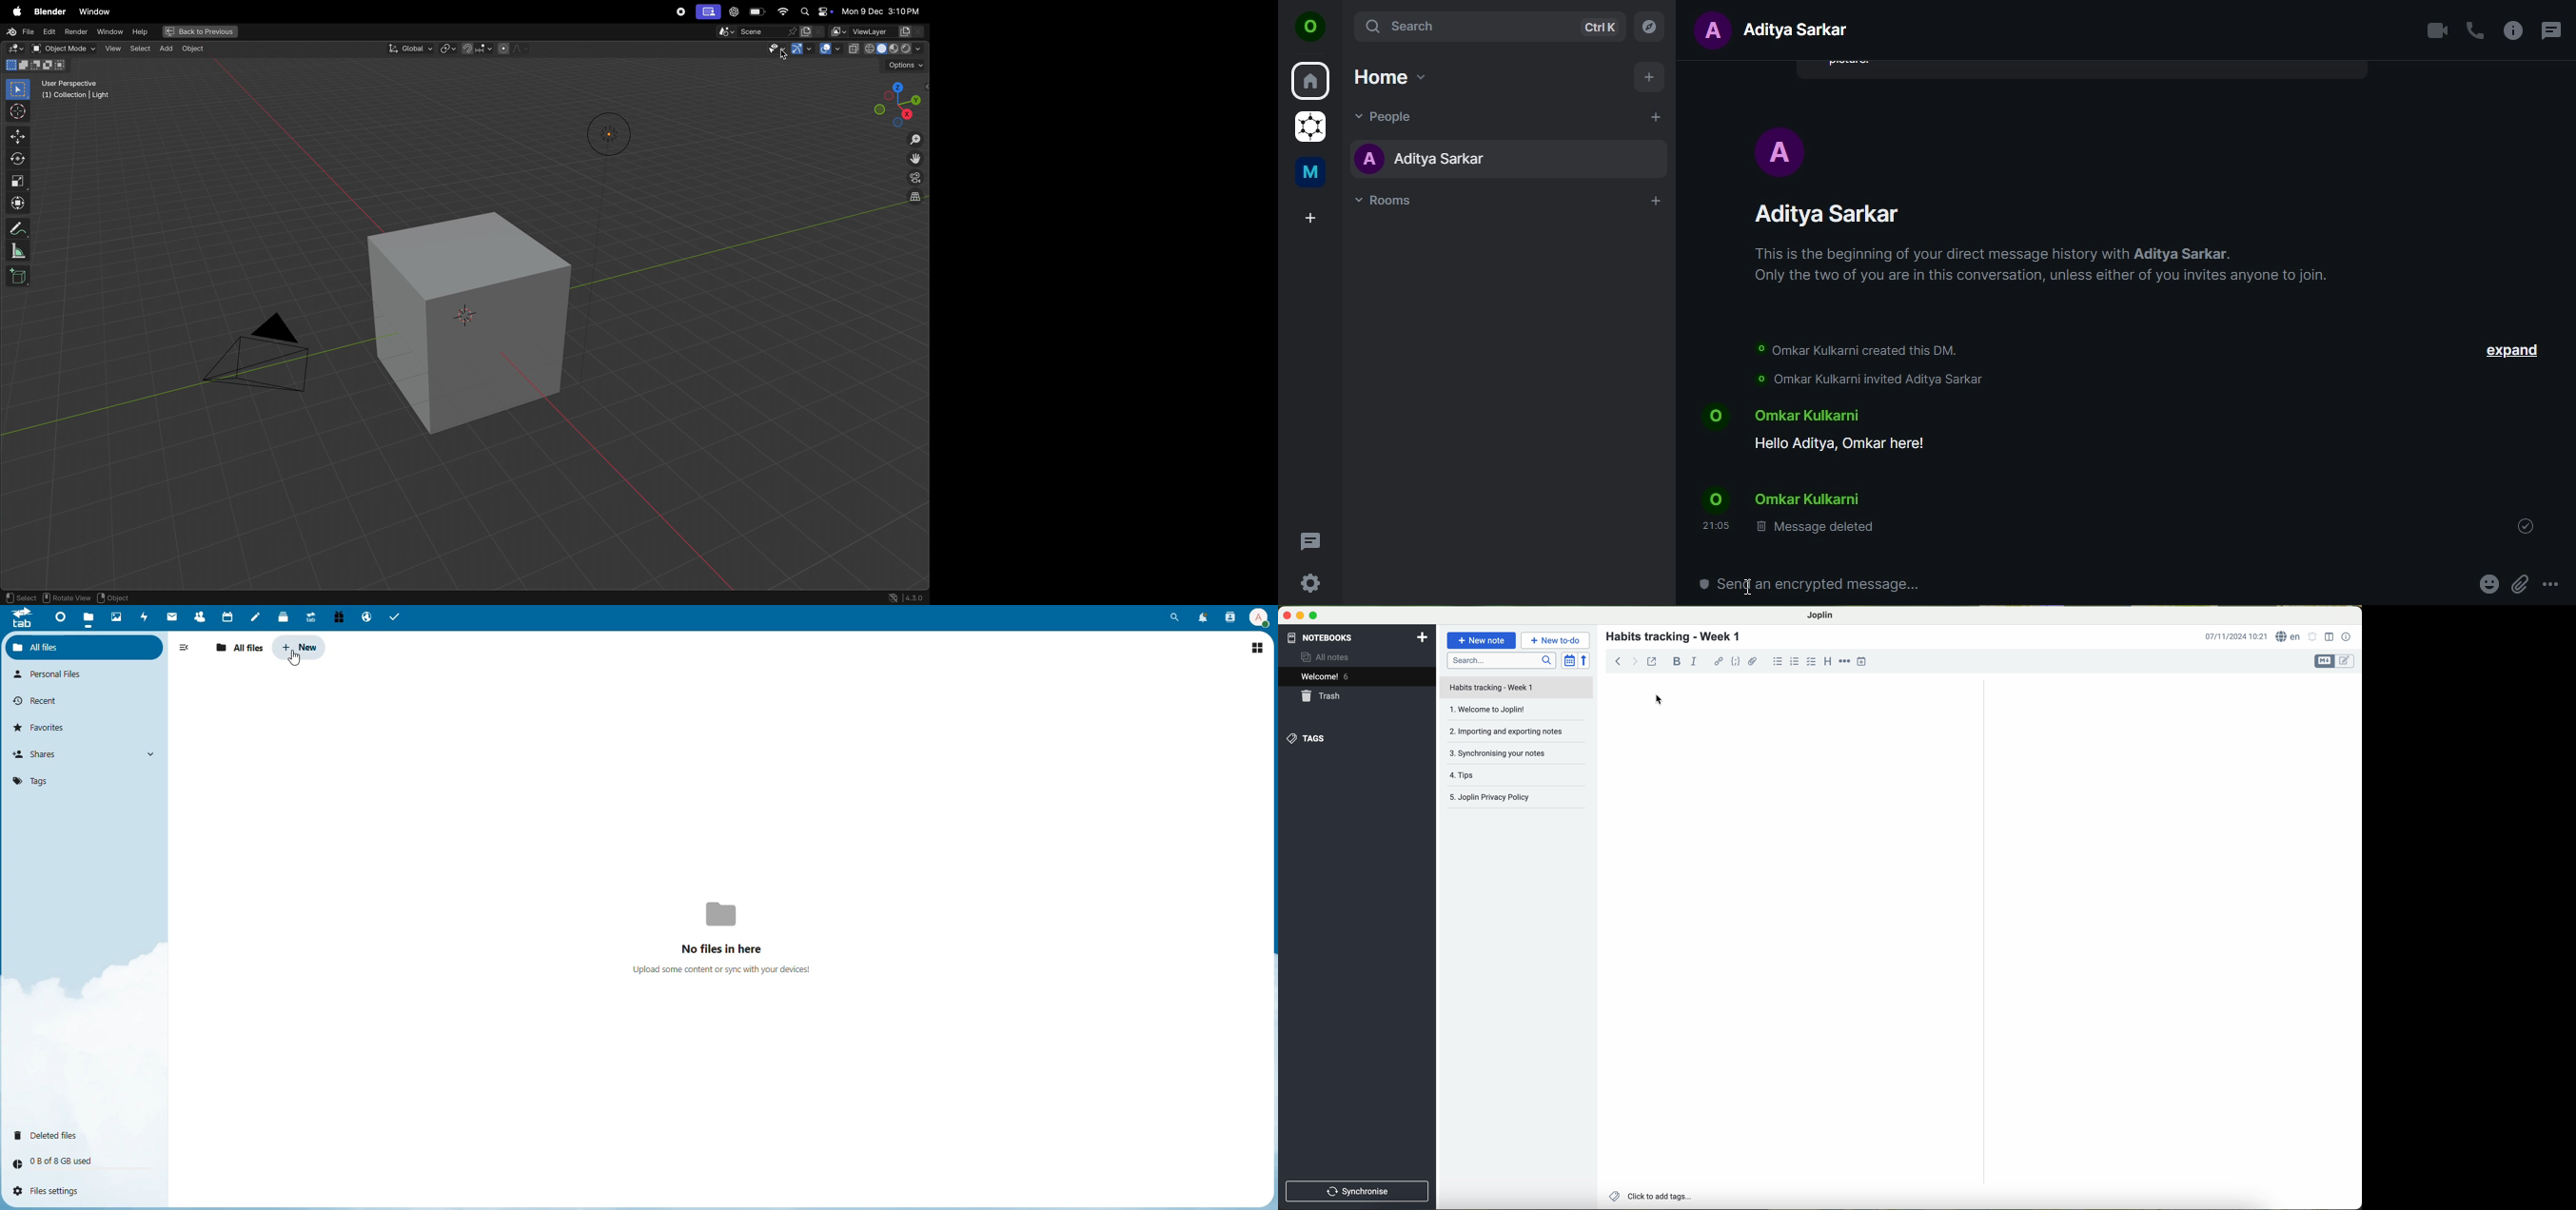 The image size is (2576, 1232). Describe the element at coordinates (1615, 660) in the screenshot. I see `back` at that location.